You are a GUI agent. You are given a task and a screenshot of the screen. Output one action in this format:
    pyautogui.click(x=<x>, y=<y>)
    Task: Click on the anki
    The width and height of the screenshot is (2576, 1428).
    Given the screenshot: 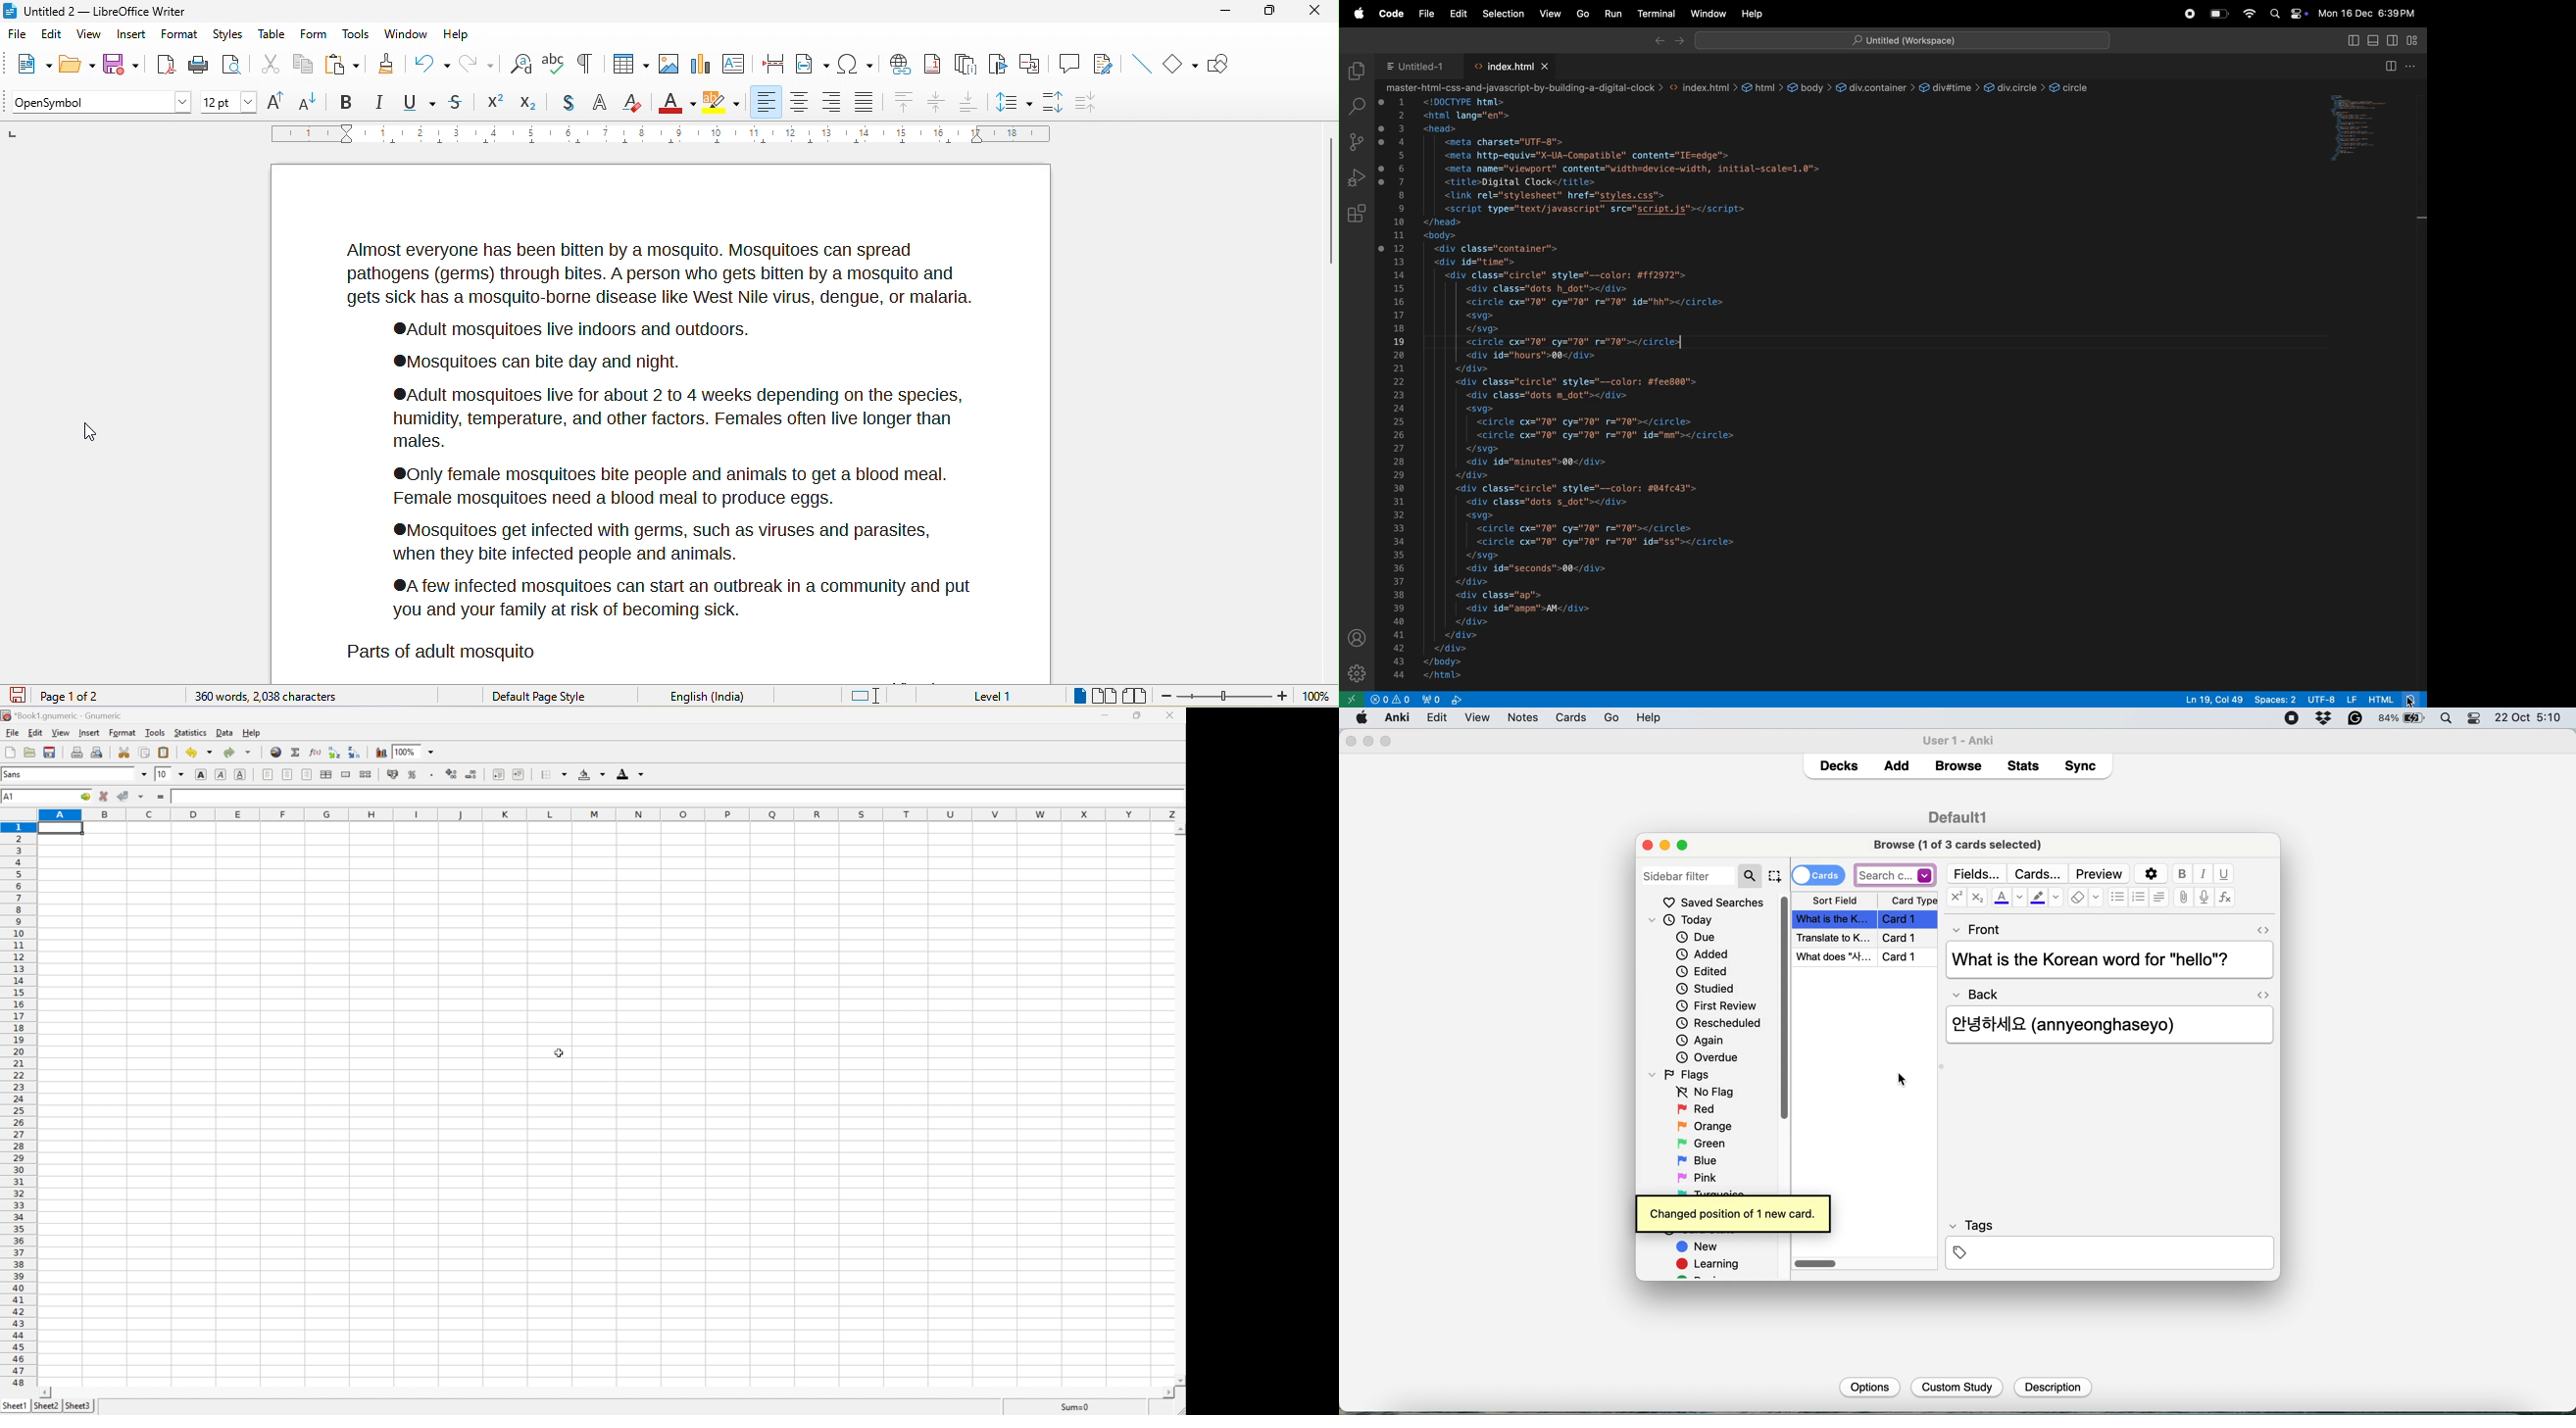 What is the action you would take?
    pyautogui.click(x=1399, y=717)
    